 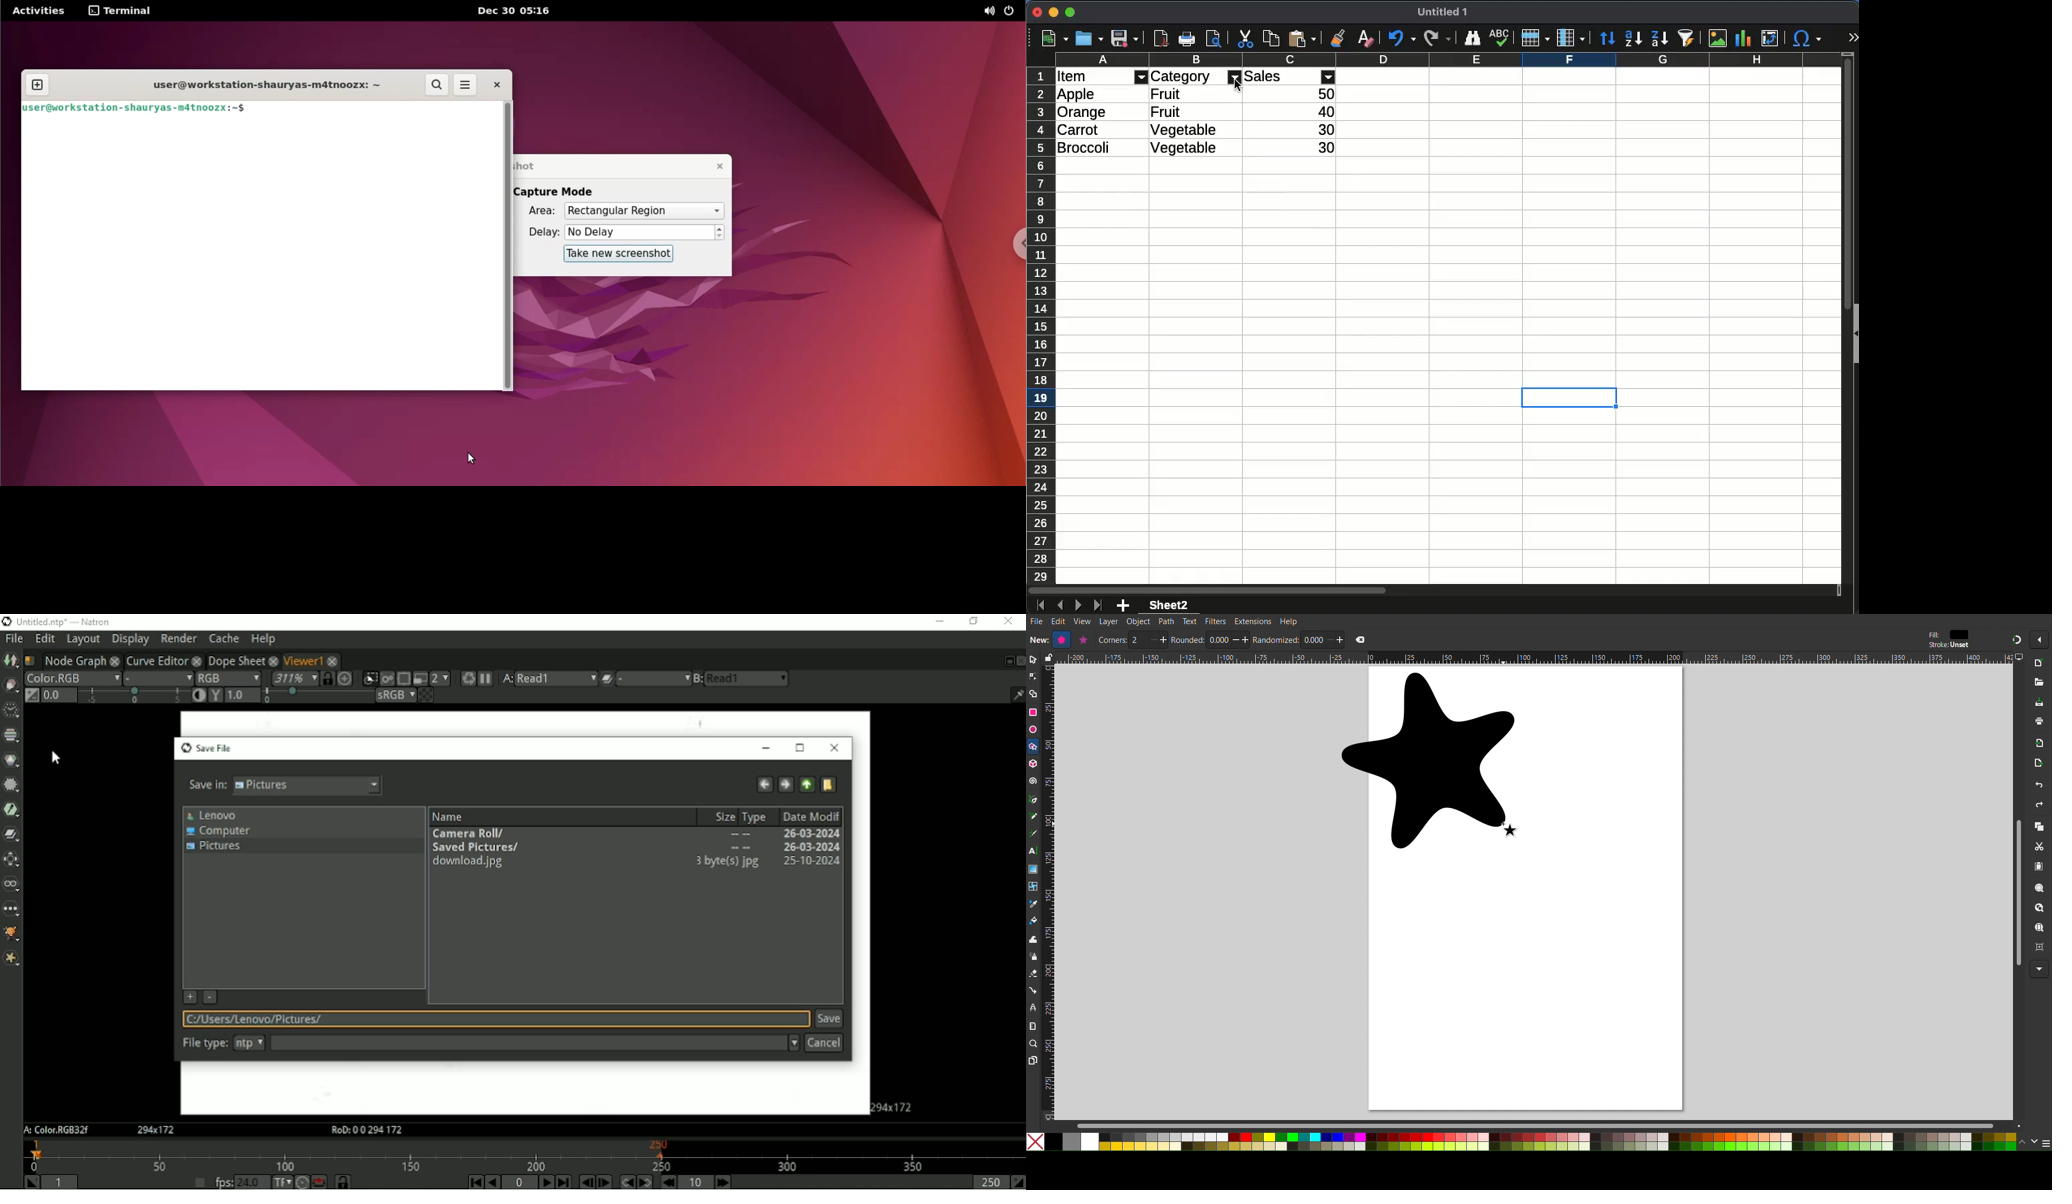 I want to click on chart, so click(x=1746, y=38).